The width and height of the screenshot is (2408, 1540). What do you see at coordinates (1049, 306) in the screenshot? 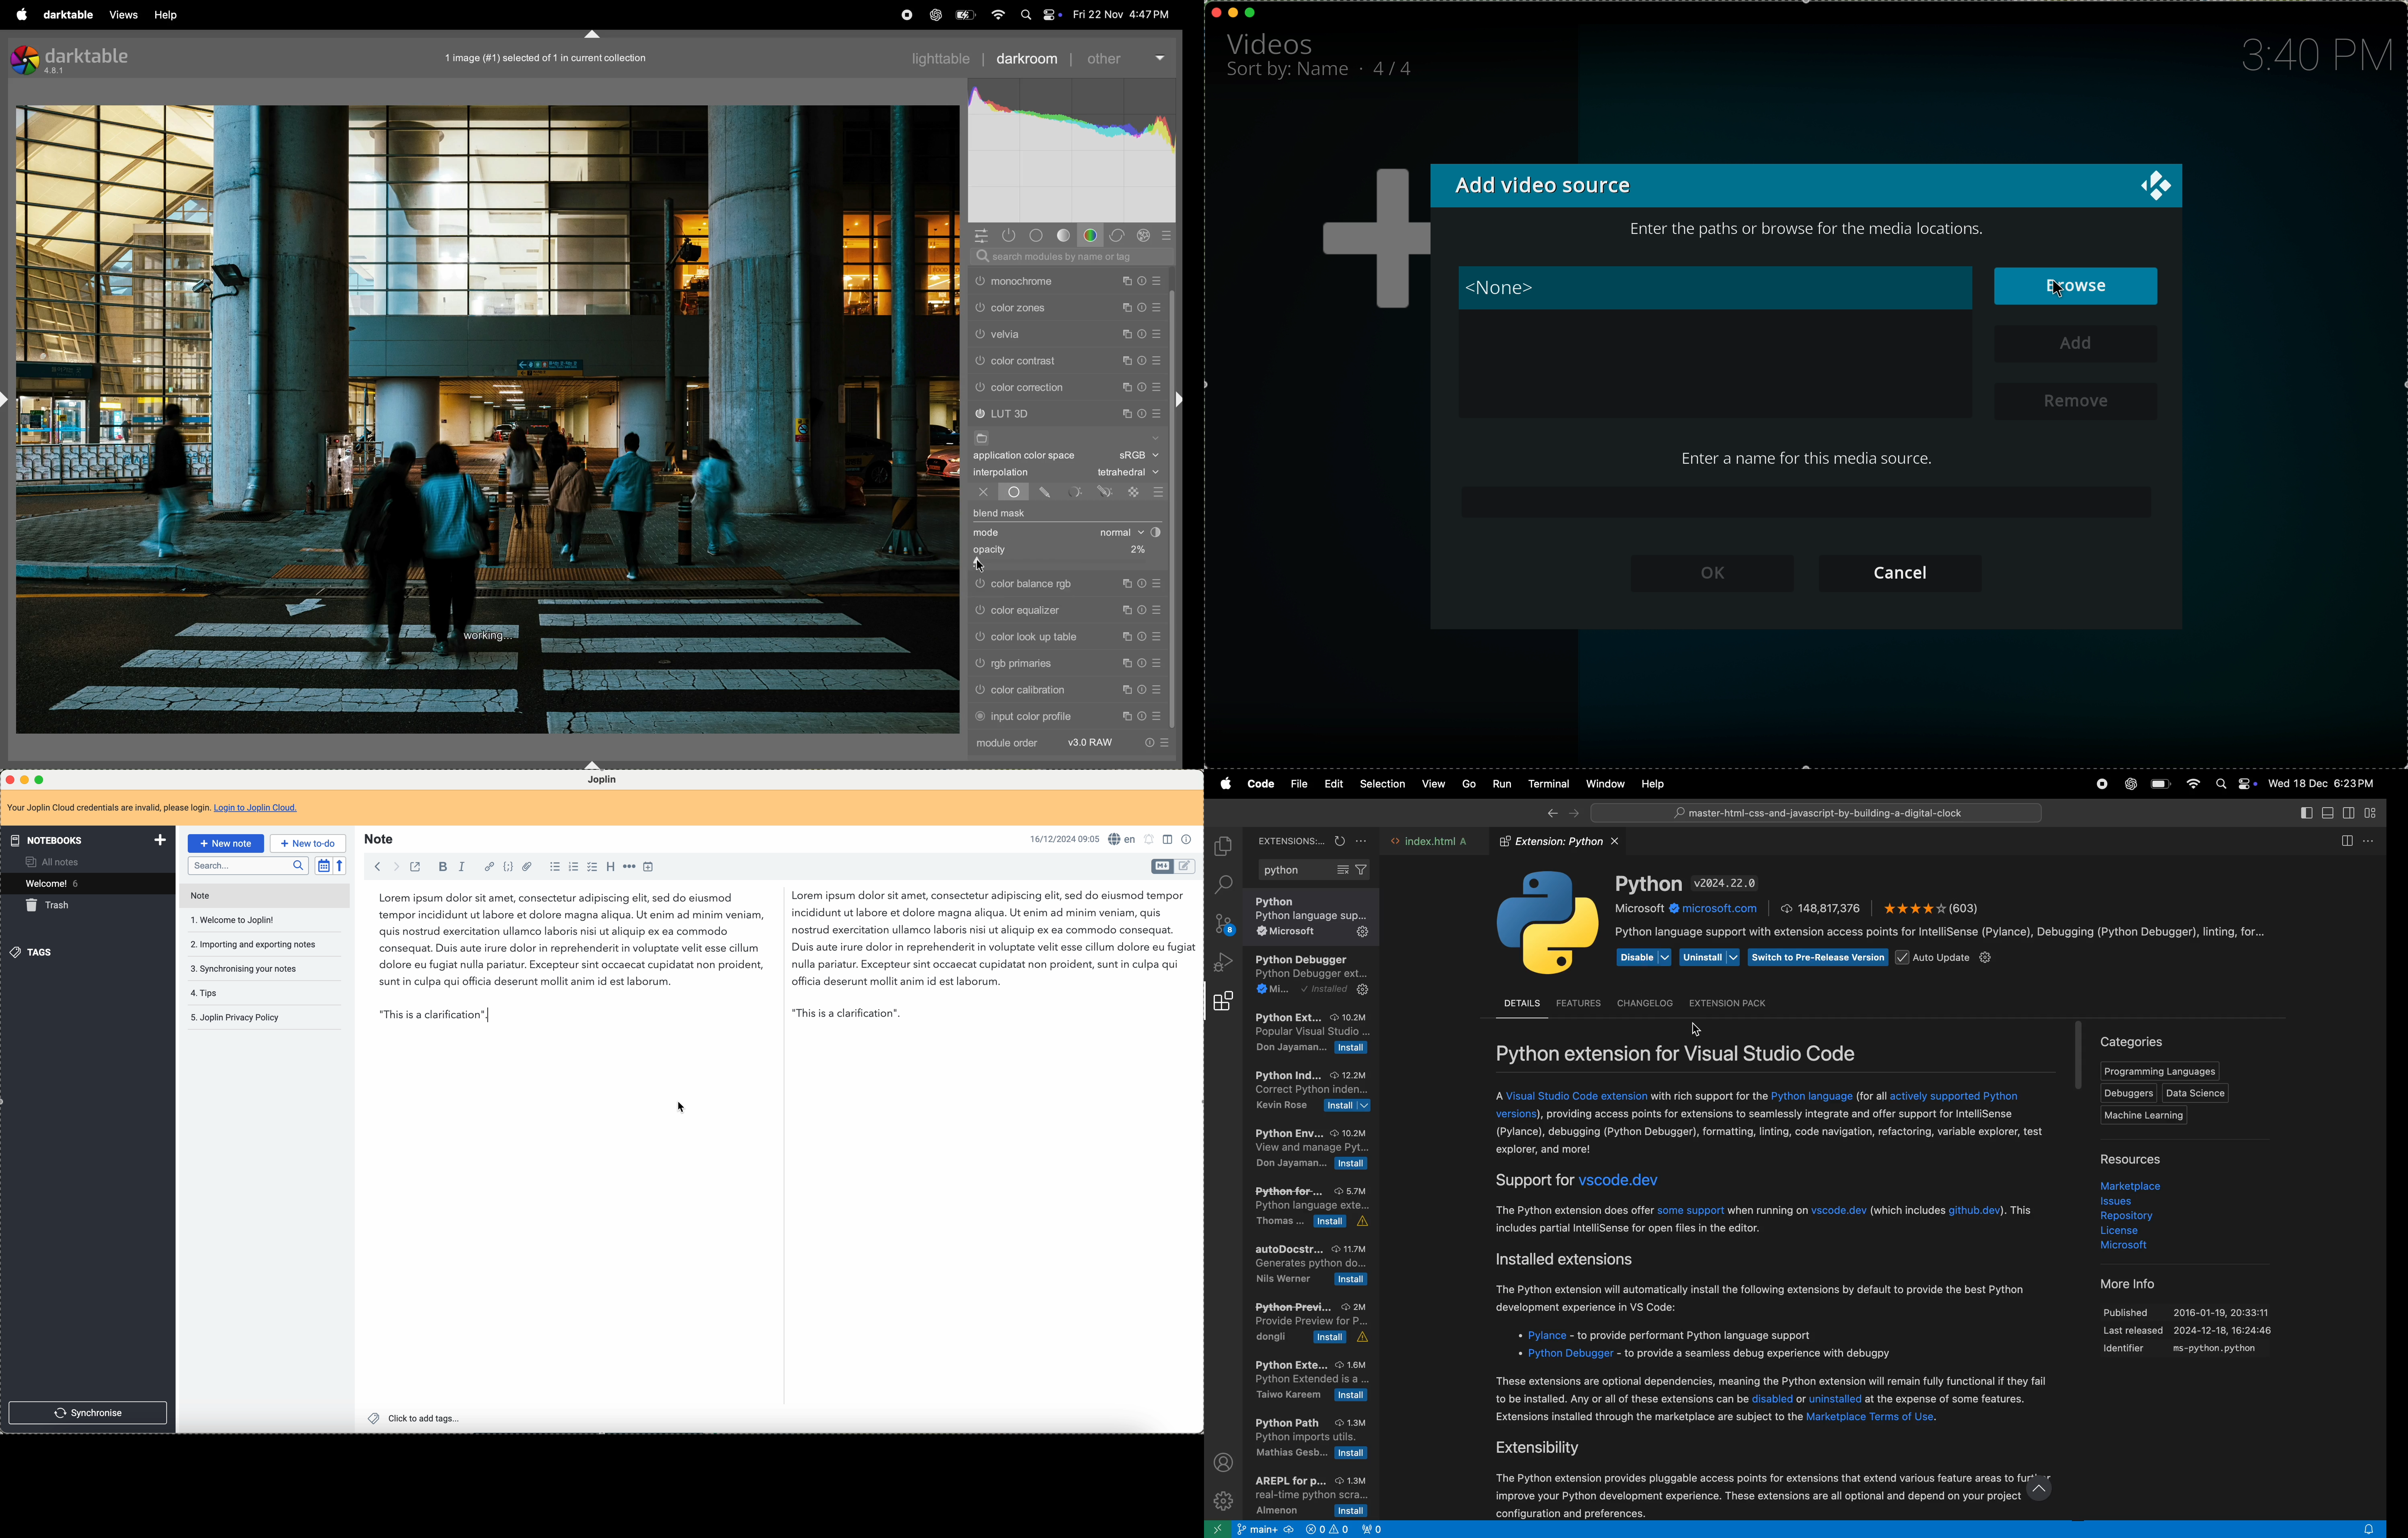
I see `monchrome` at bounding box center [1049, 306].